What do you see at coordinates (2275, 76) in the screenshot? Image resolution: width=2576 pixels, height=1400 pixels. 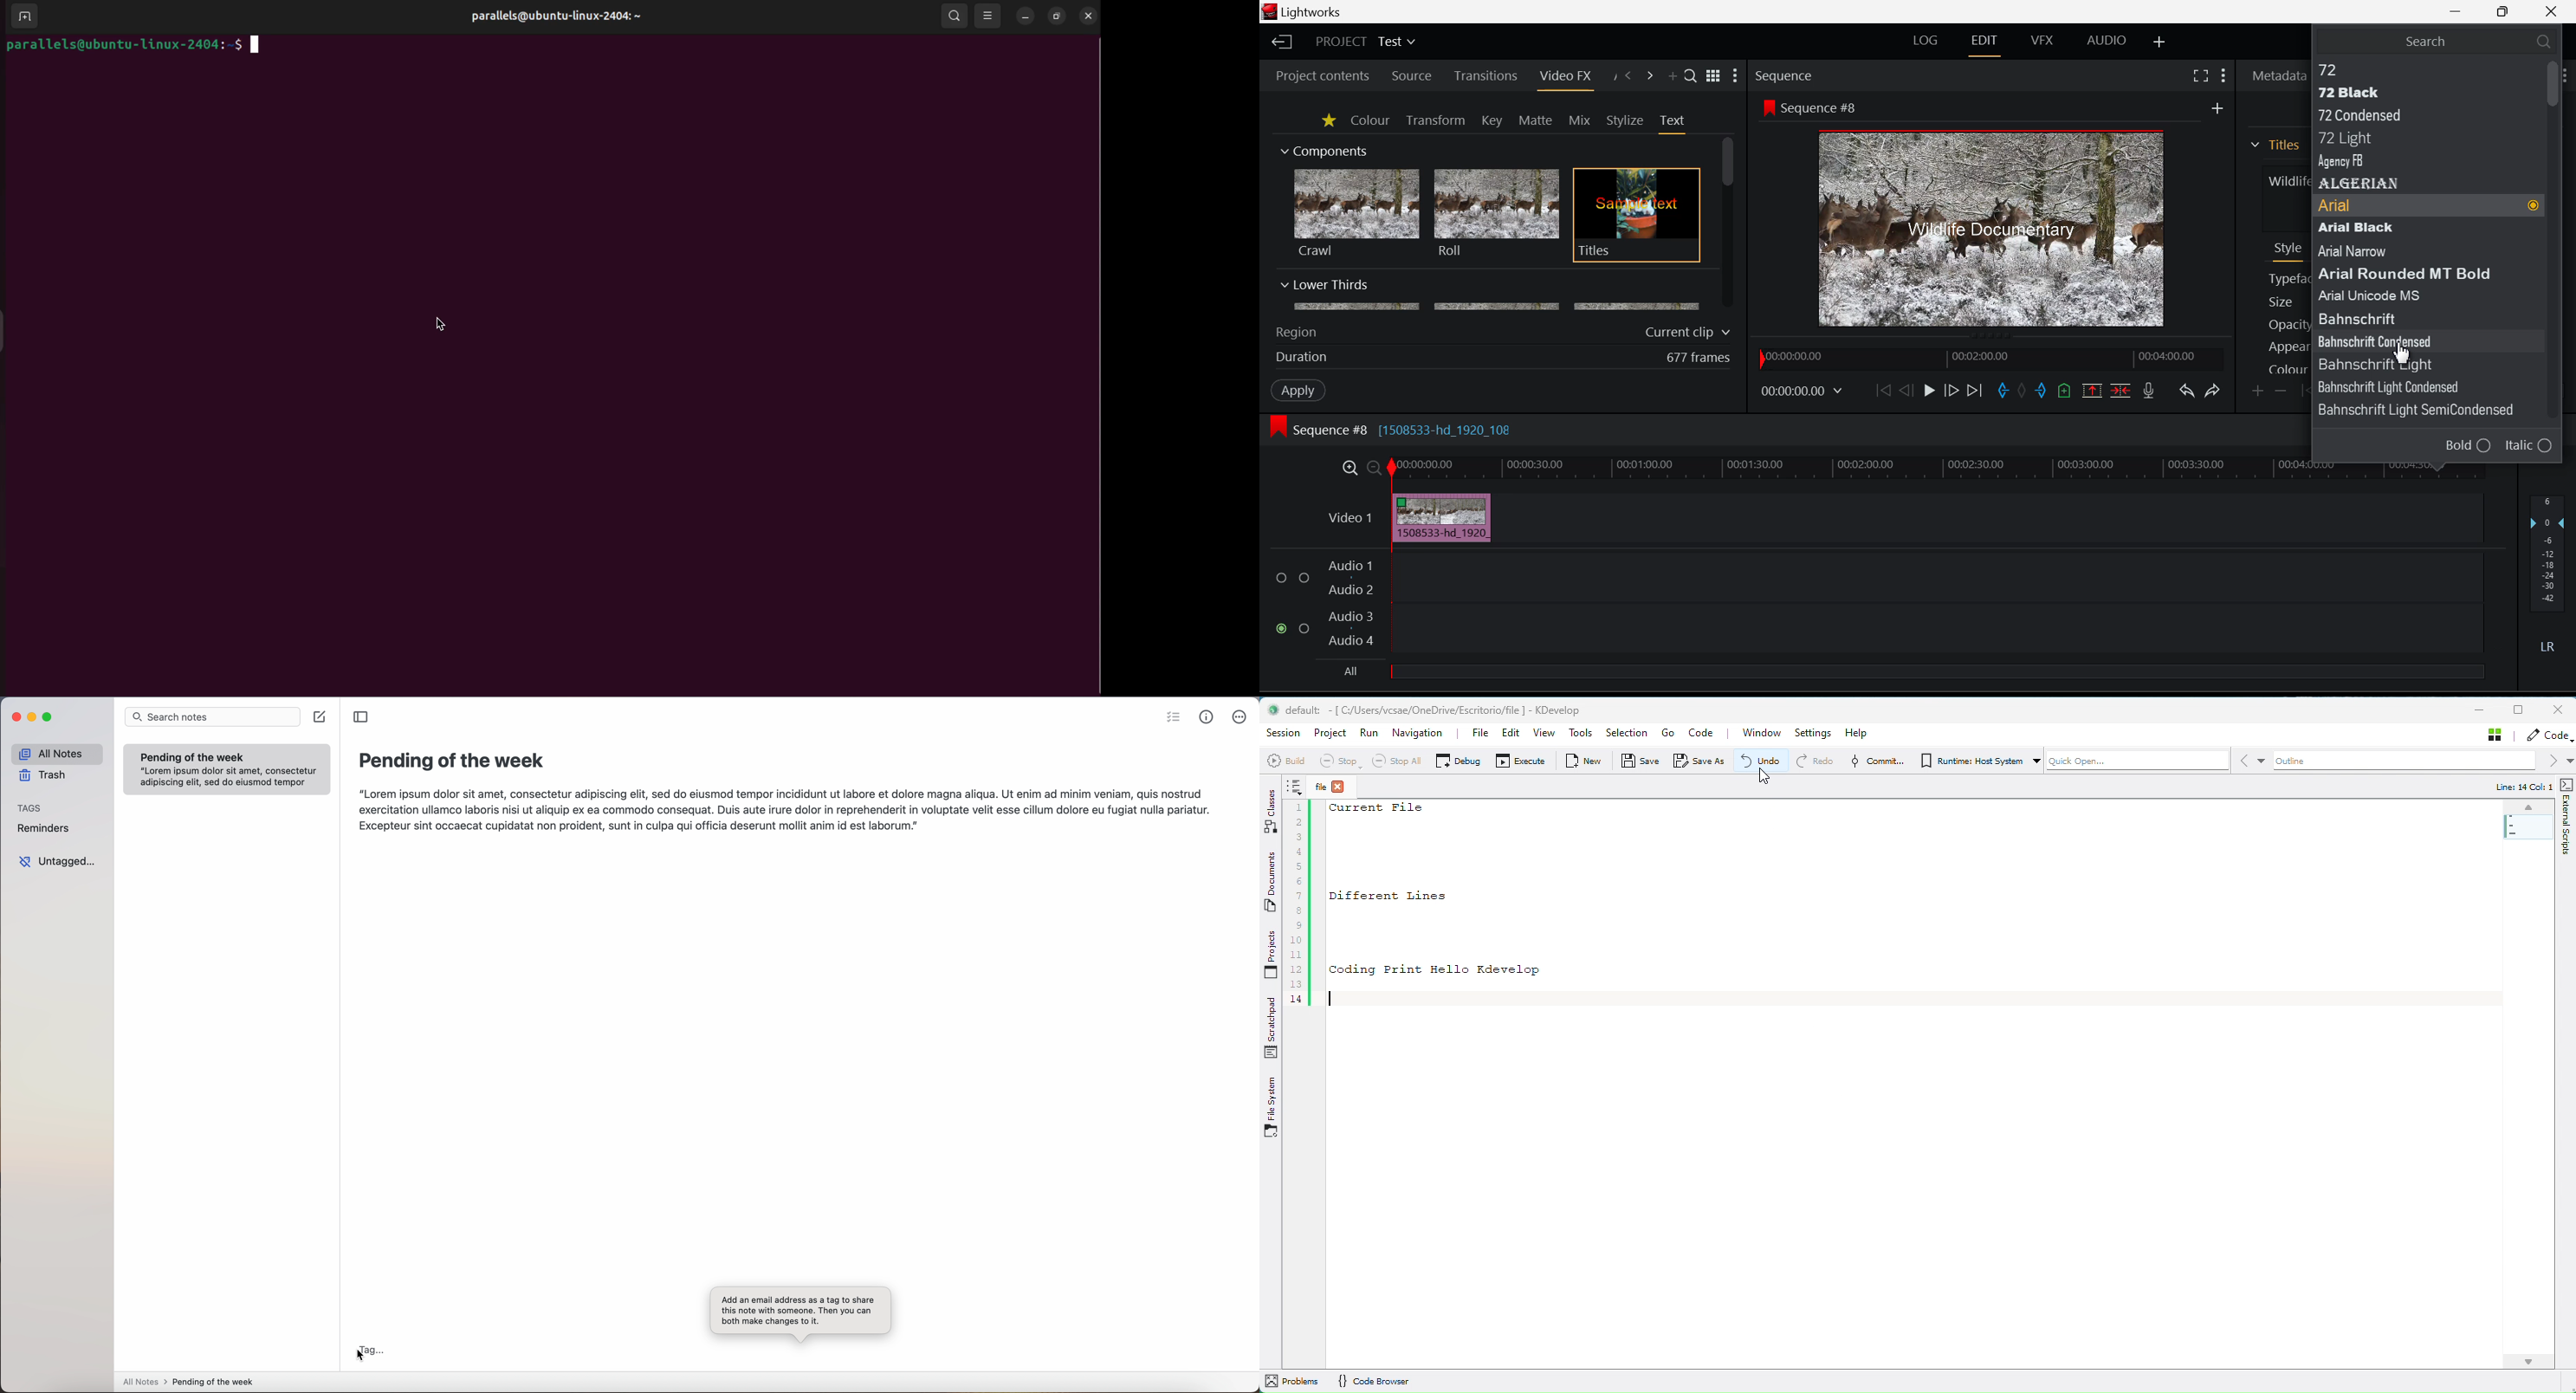 I see `Metadata` at bounding box center [2275, 76].